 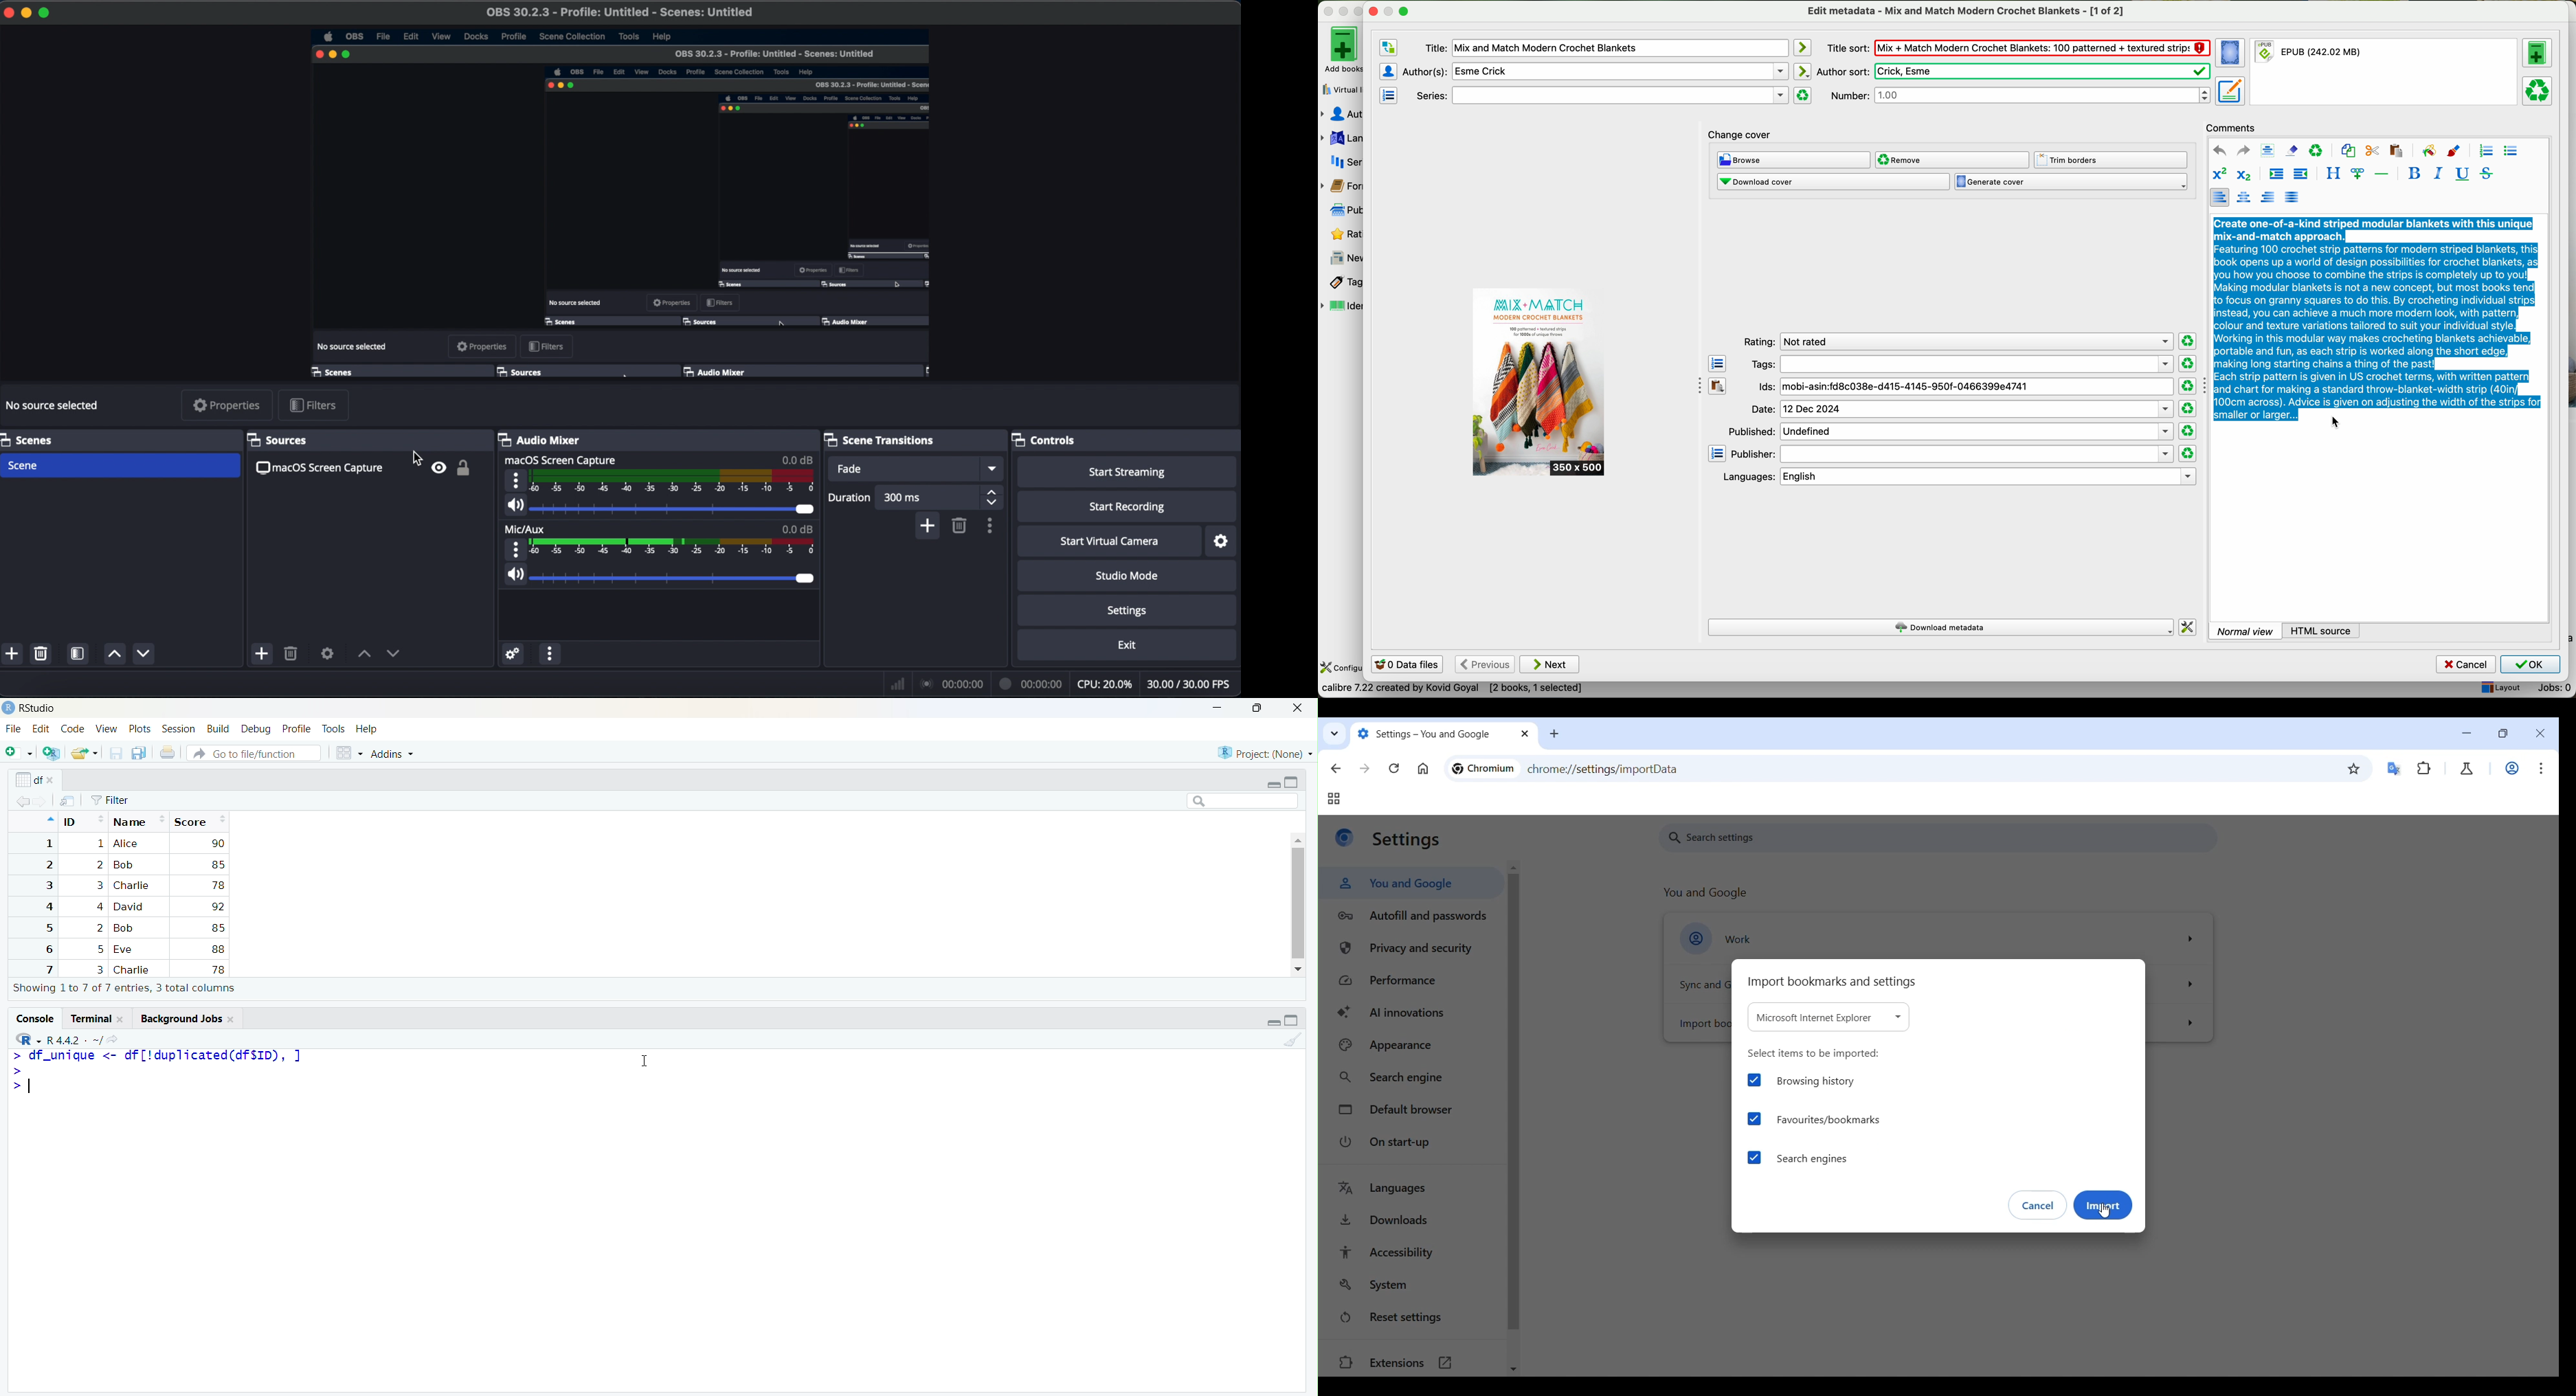 What do you see at coordinates (2268, 196) in the screenshot?
I see `align right` at bounding box center [2268, 196].